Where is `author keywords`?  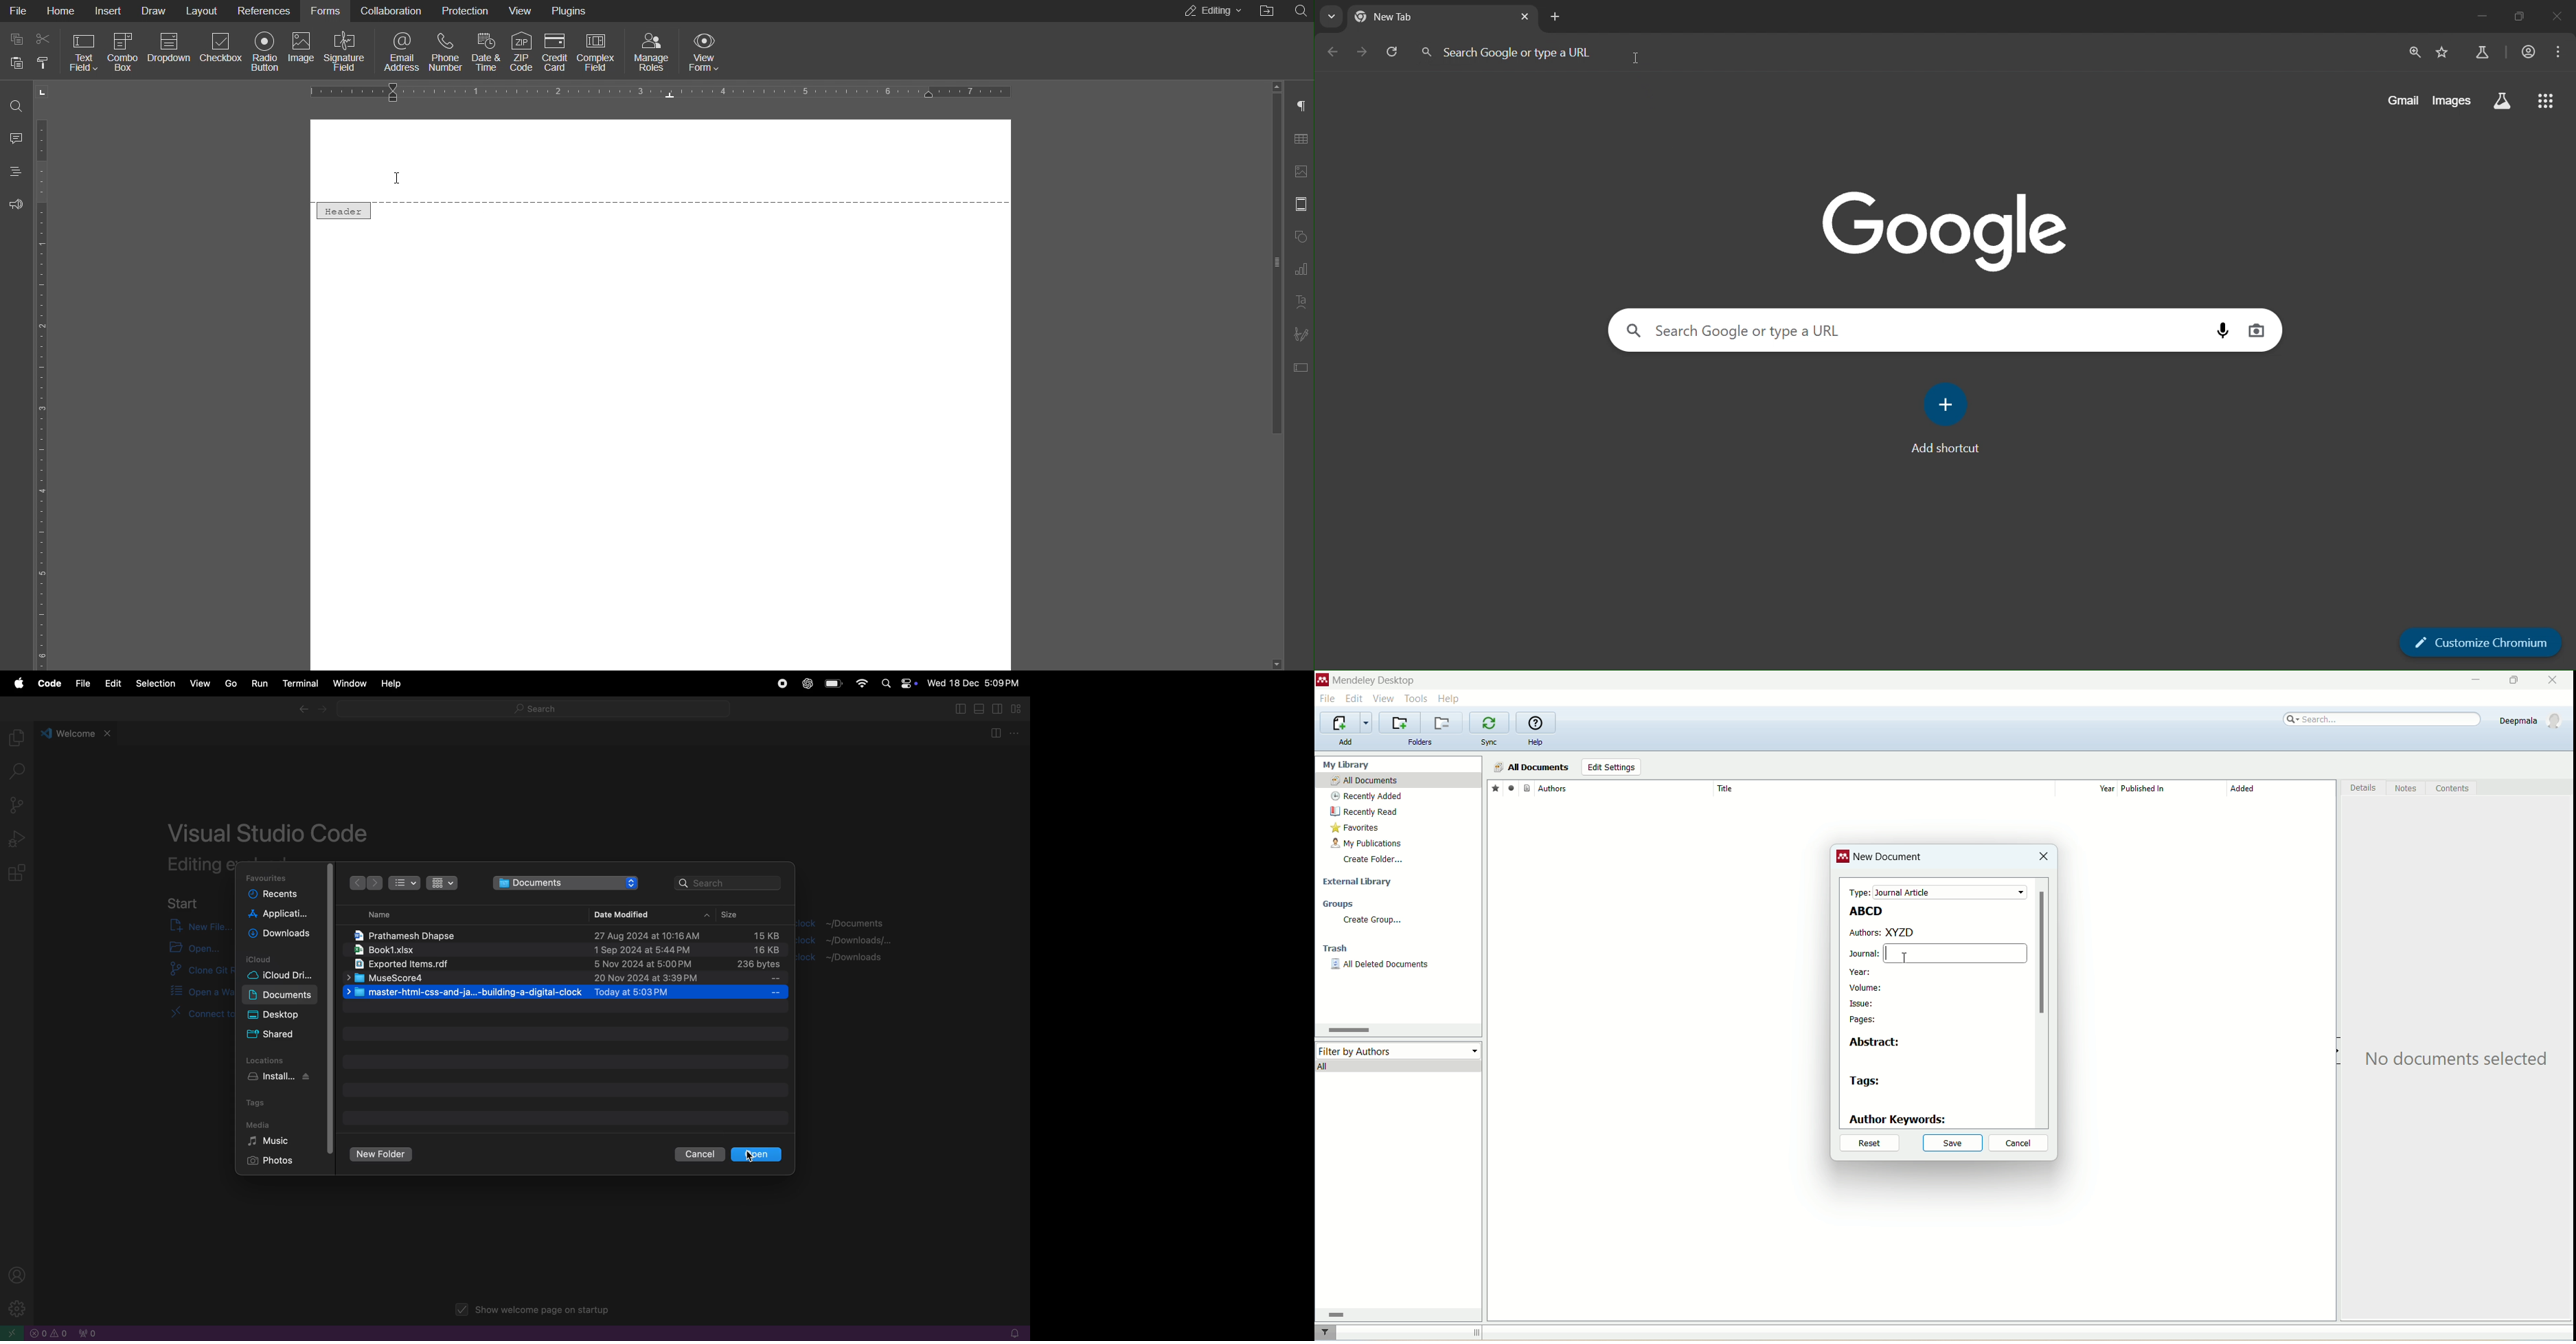
author keywords is located at coordinates (1899, 1120).